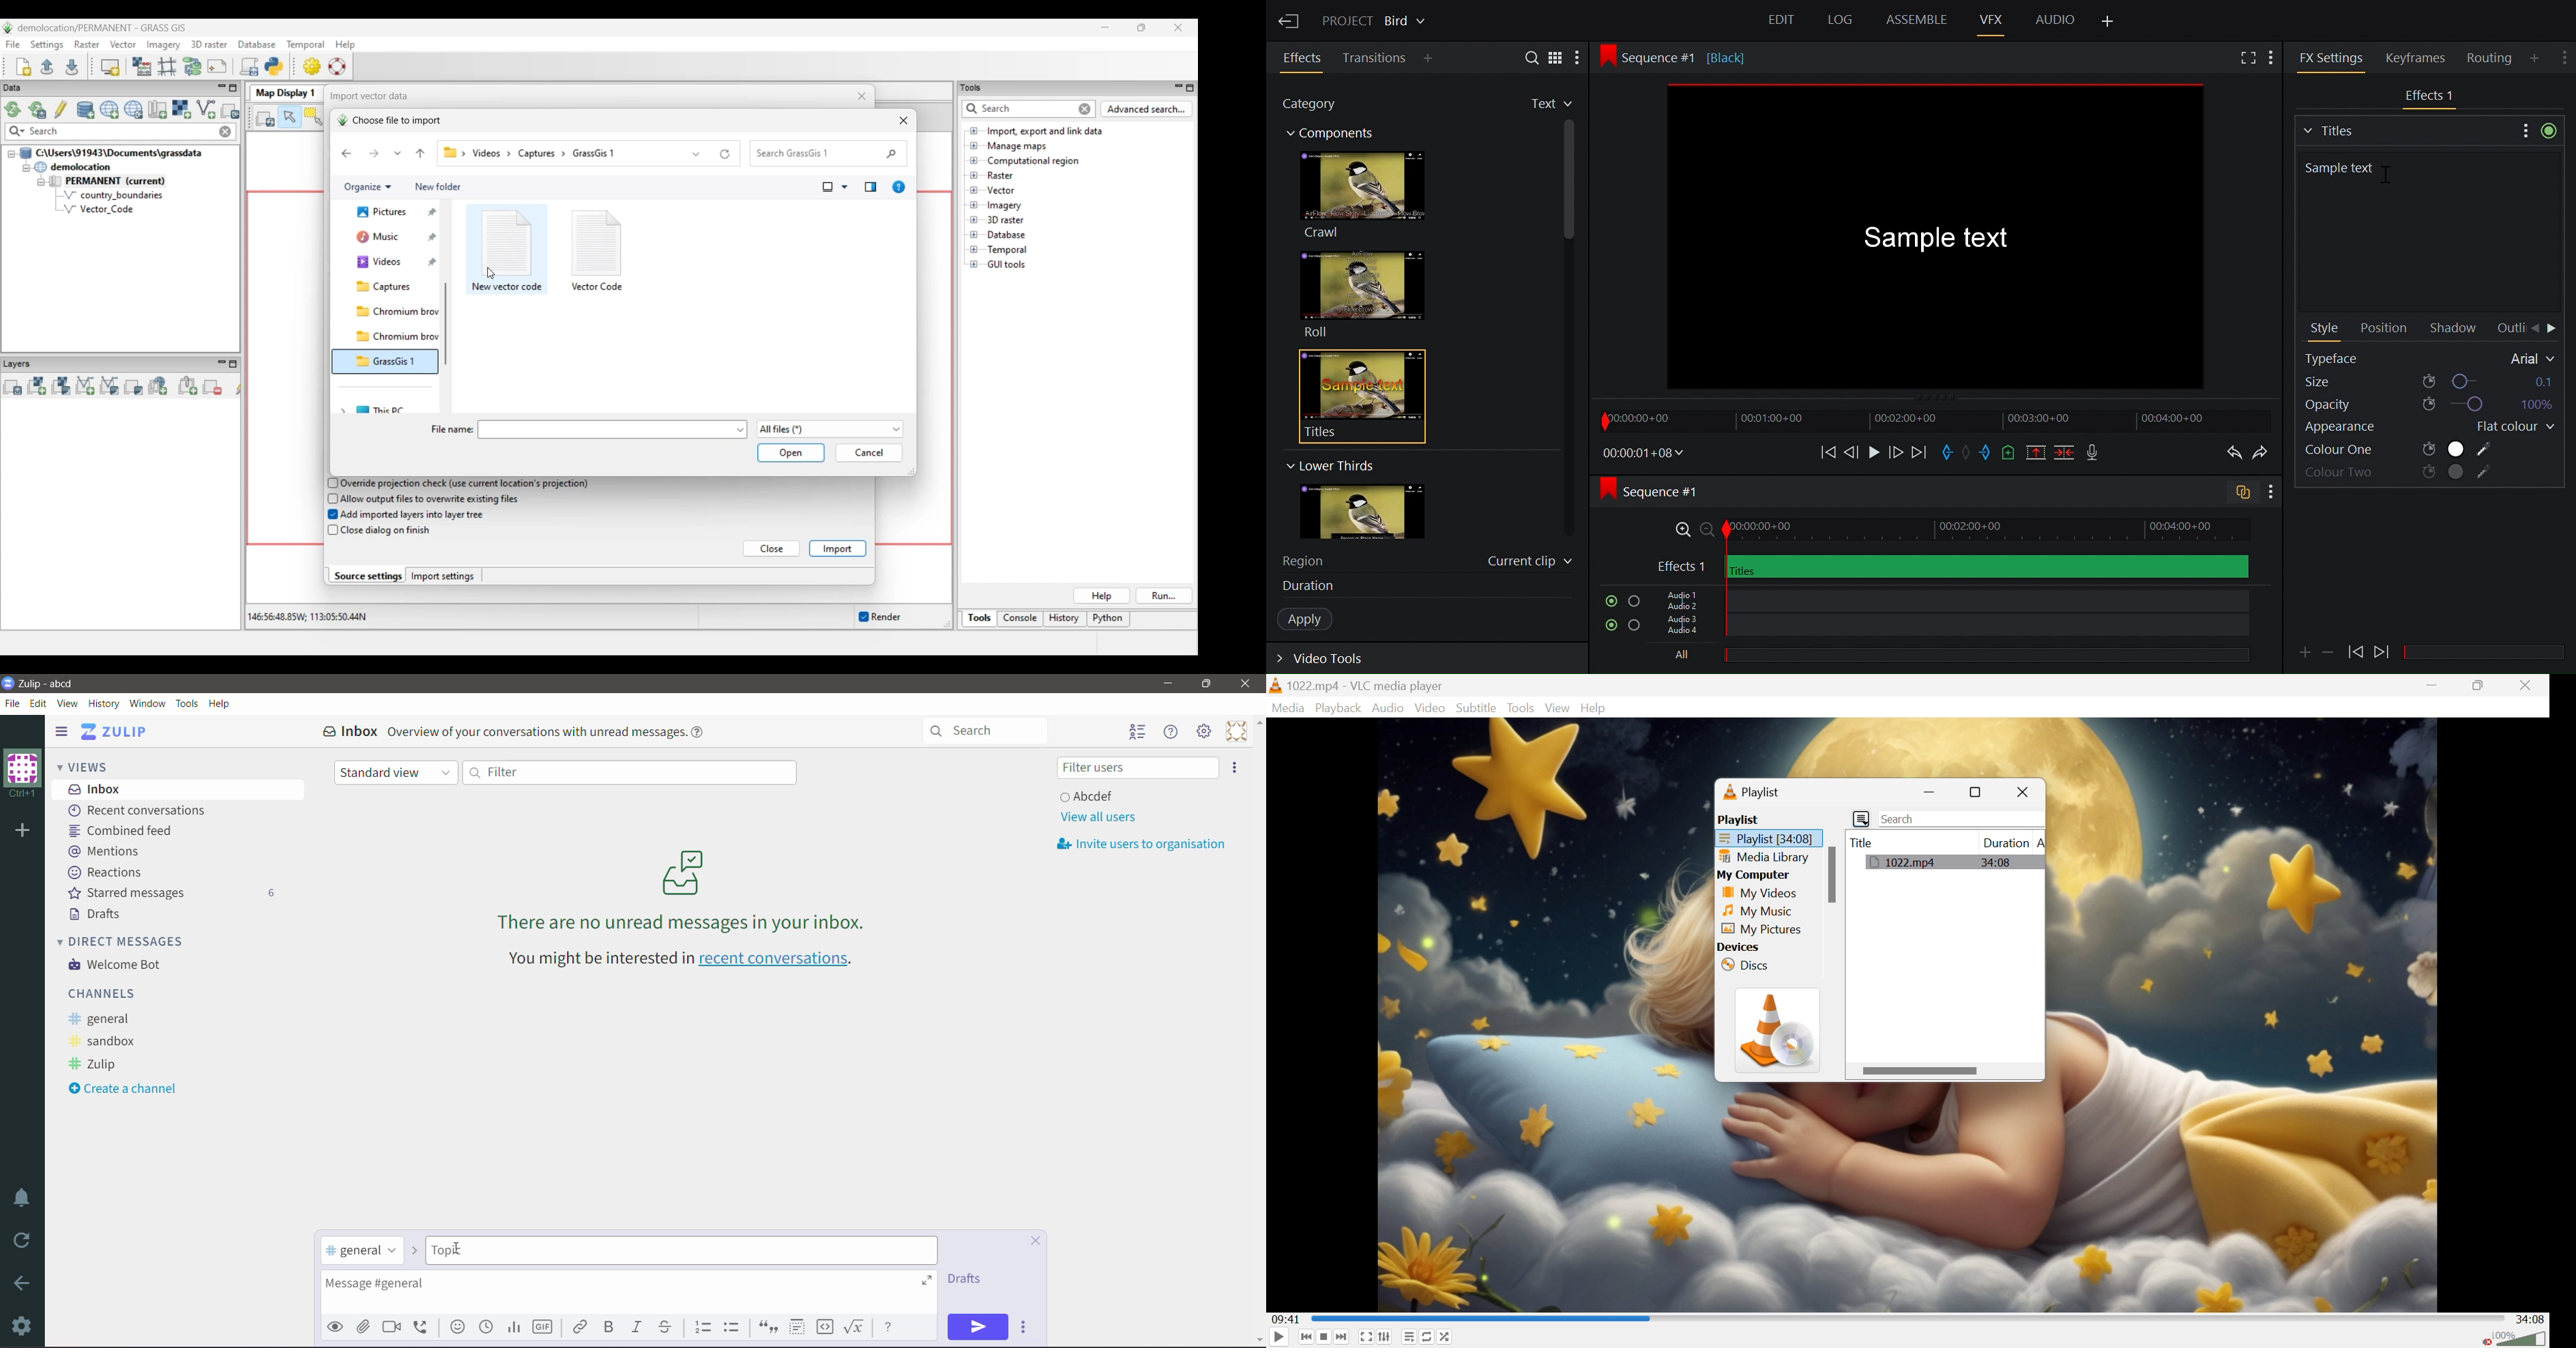 The height and width of the screenshot is (1372, 2576). I want to click on My Music, so click(1758, 911).